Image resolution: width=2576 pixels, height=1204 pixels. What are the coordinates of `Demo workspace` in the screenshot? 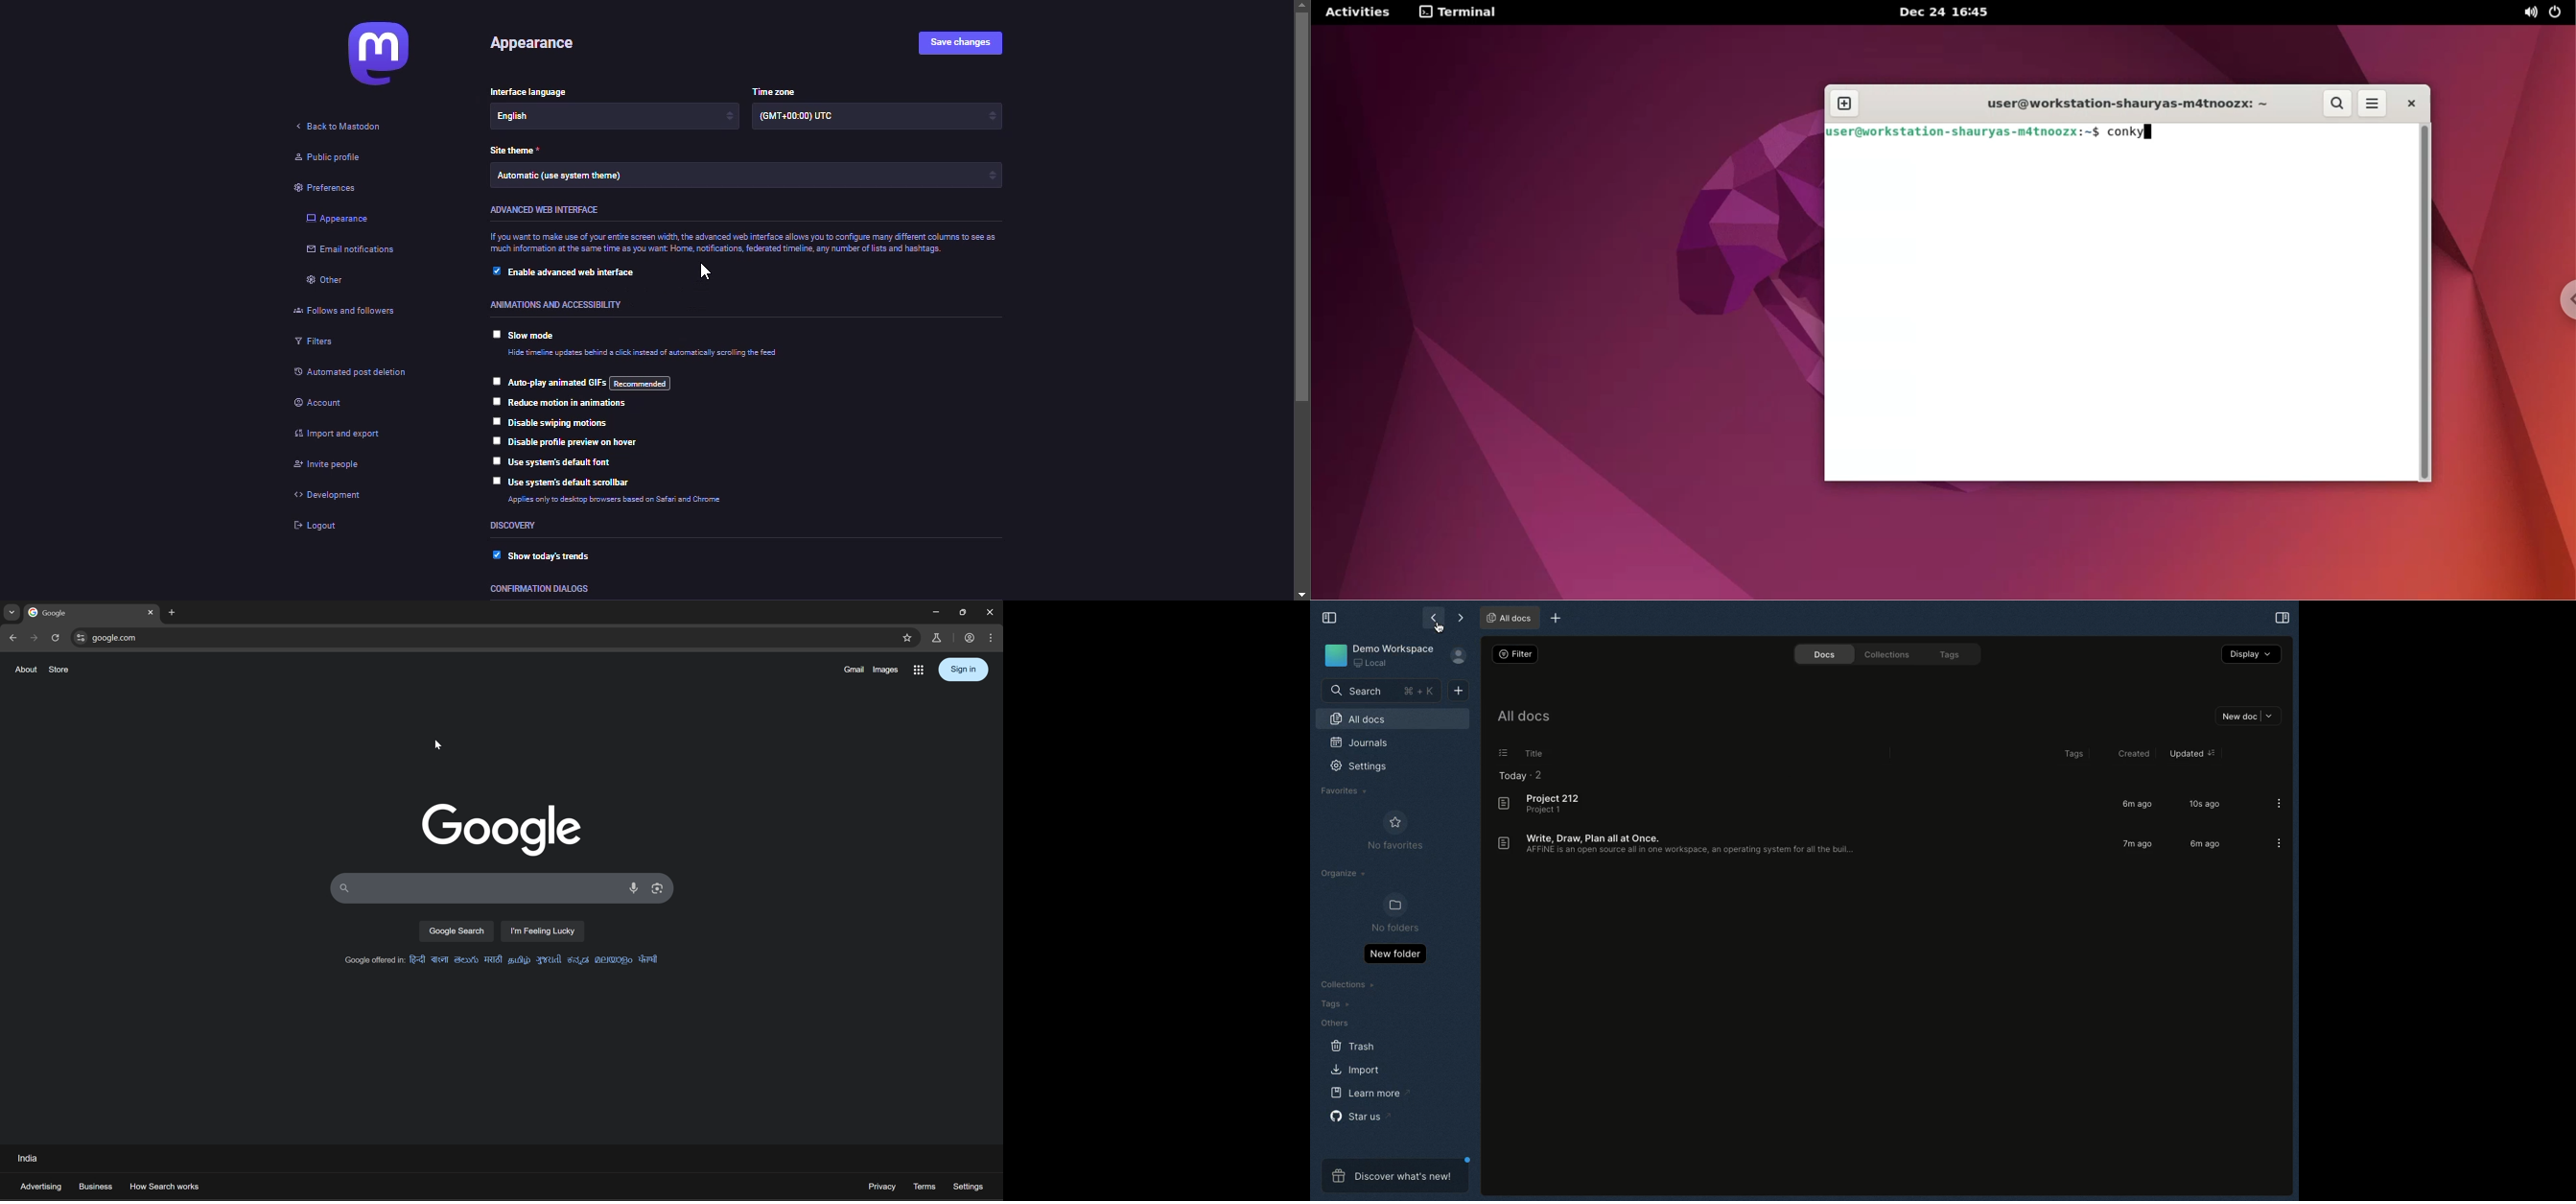 It's located at (1373, 647).